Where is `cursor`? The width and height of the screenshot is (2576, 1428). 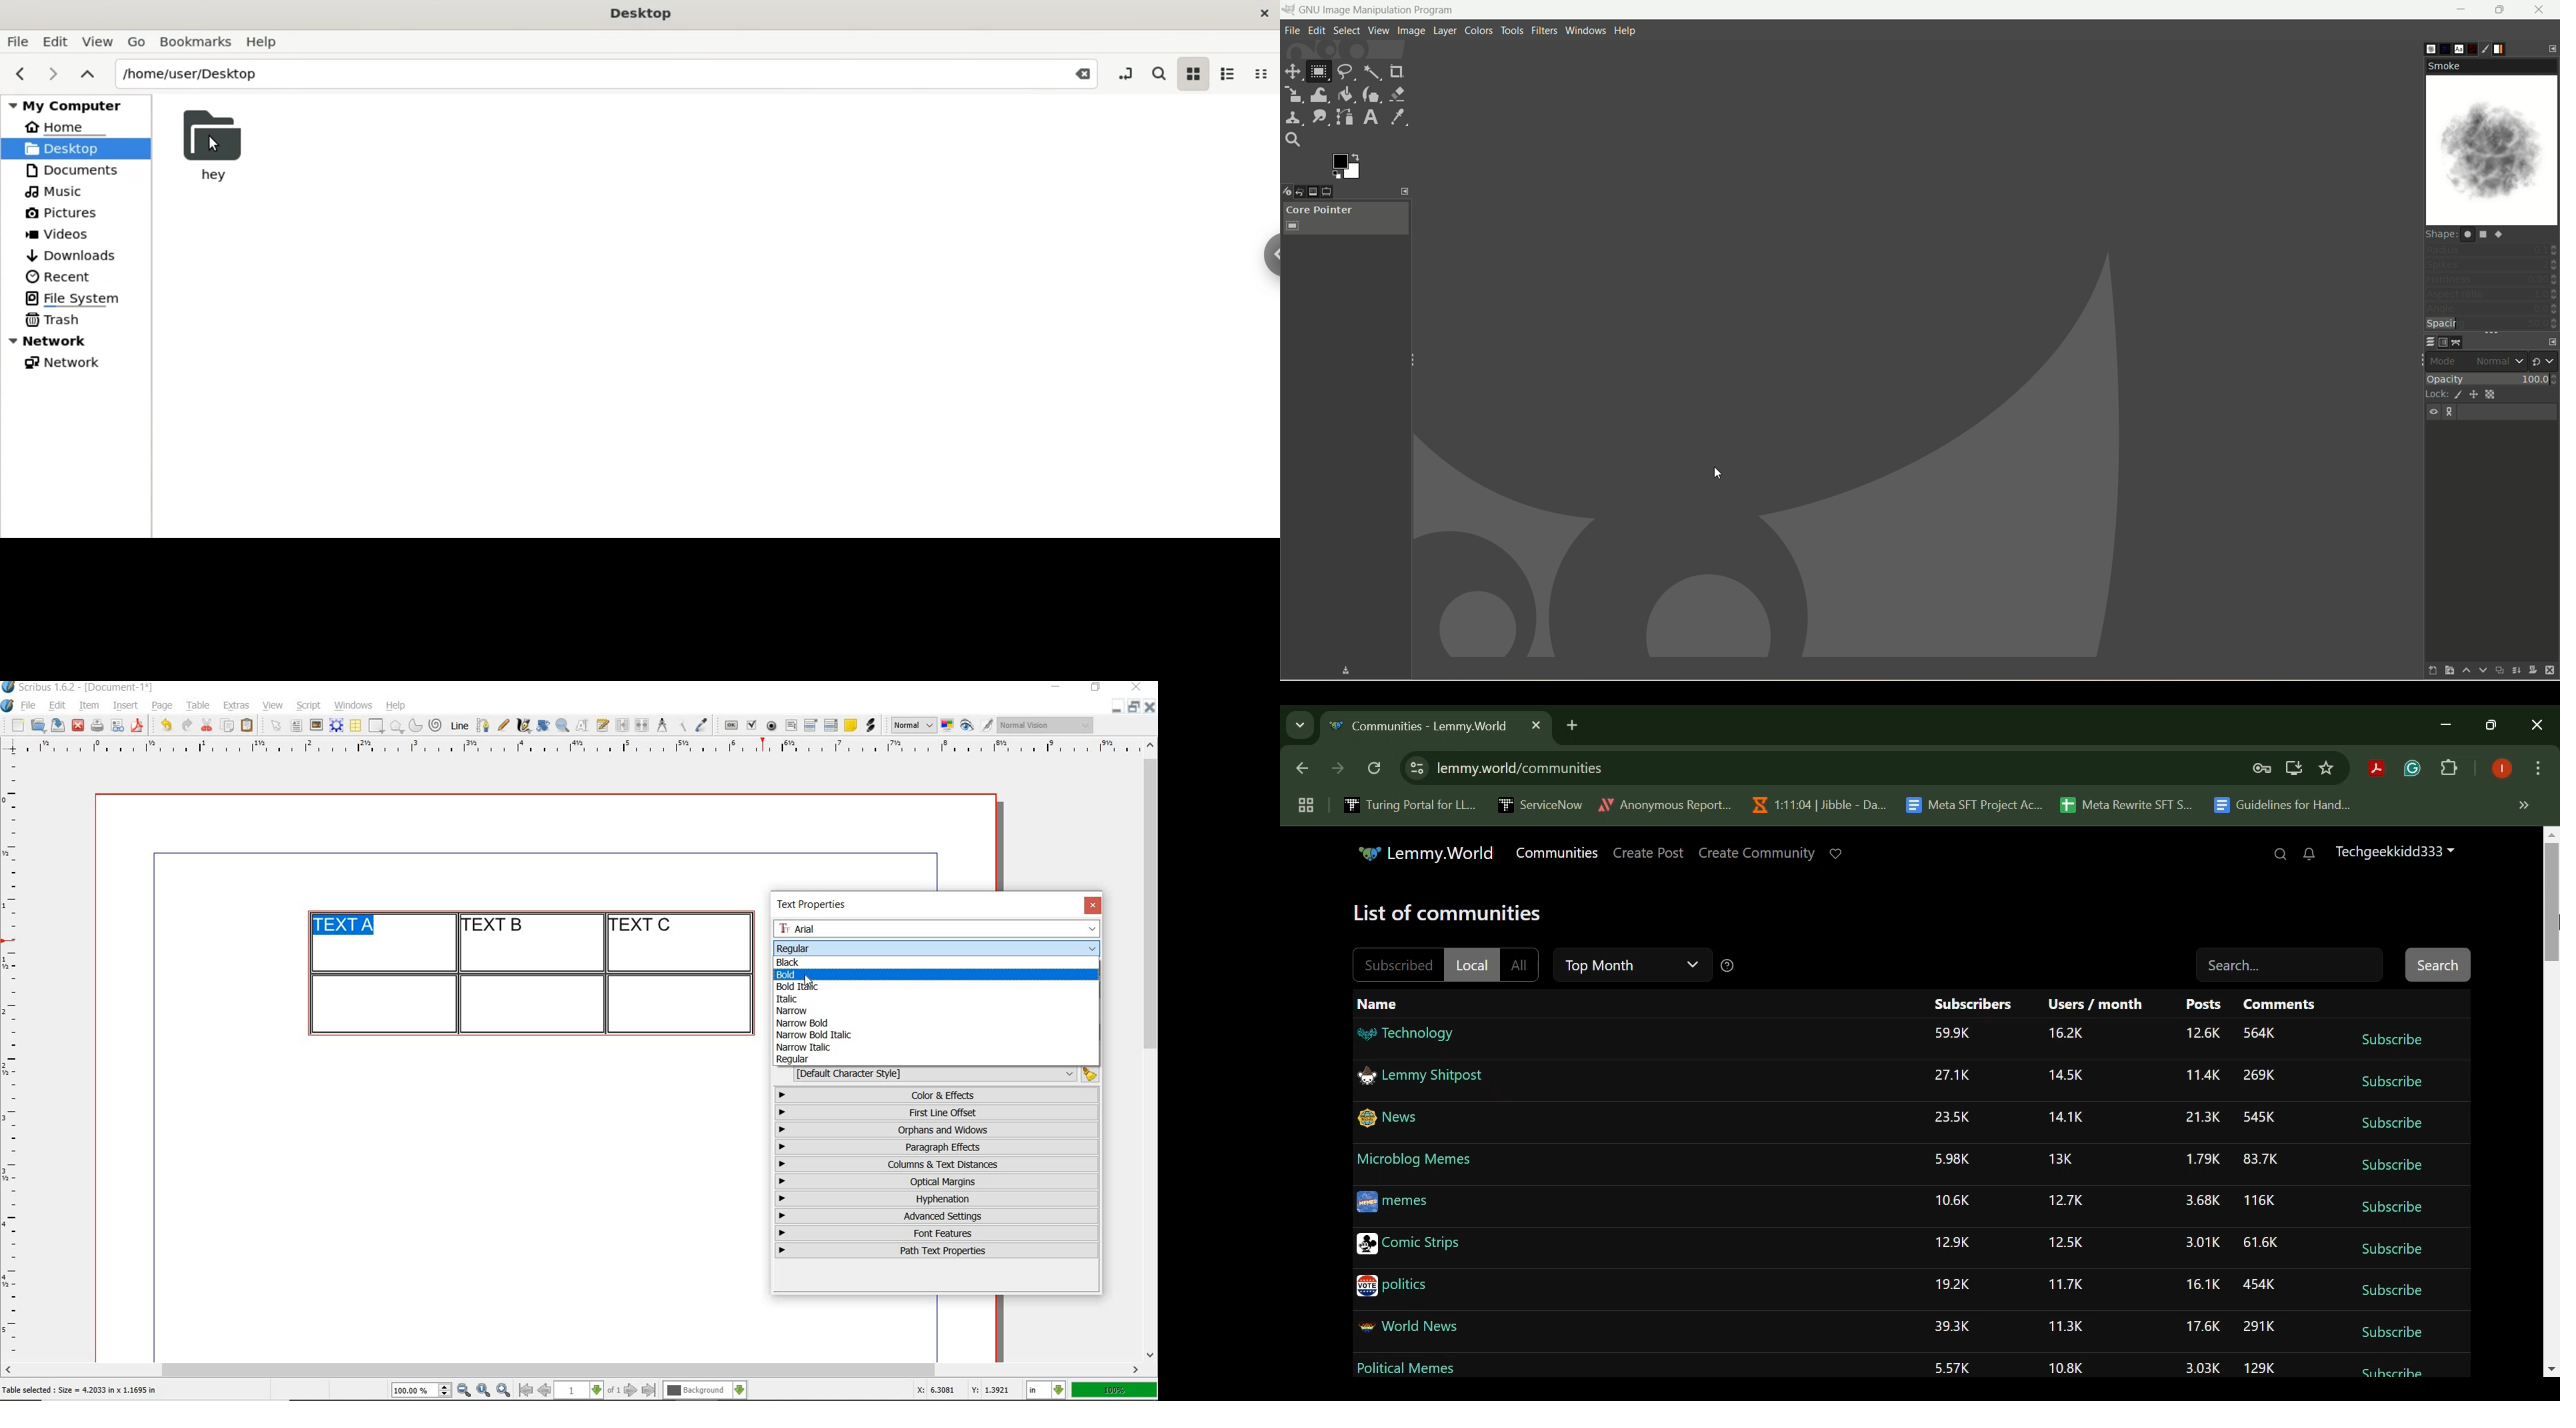
cursor is located at coordinates (808, 981).